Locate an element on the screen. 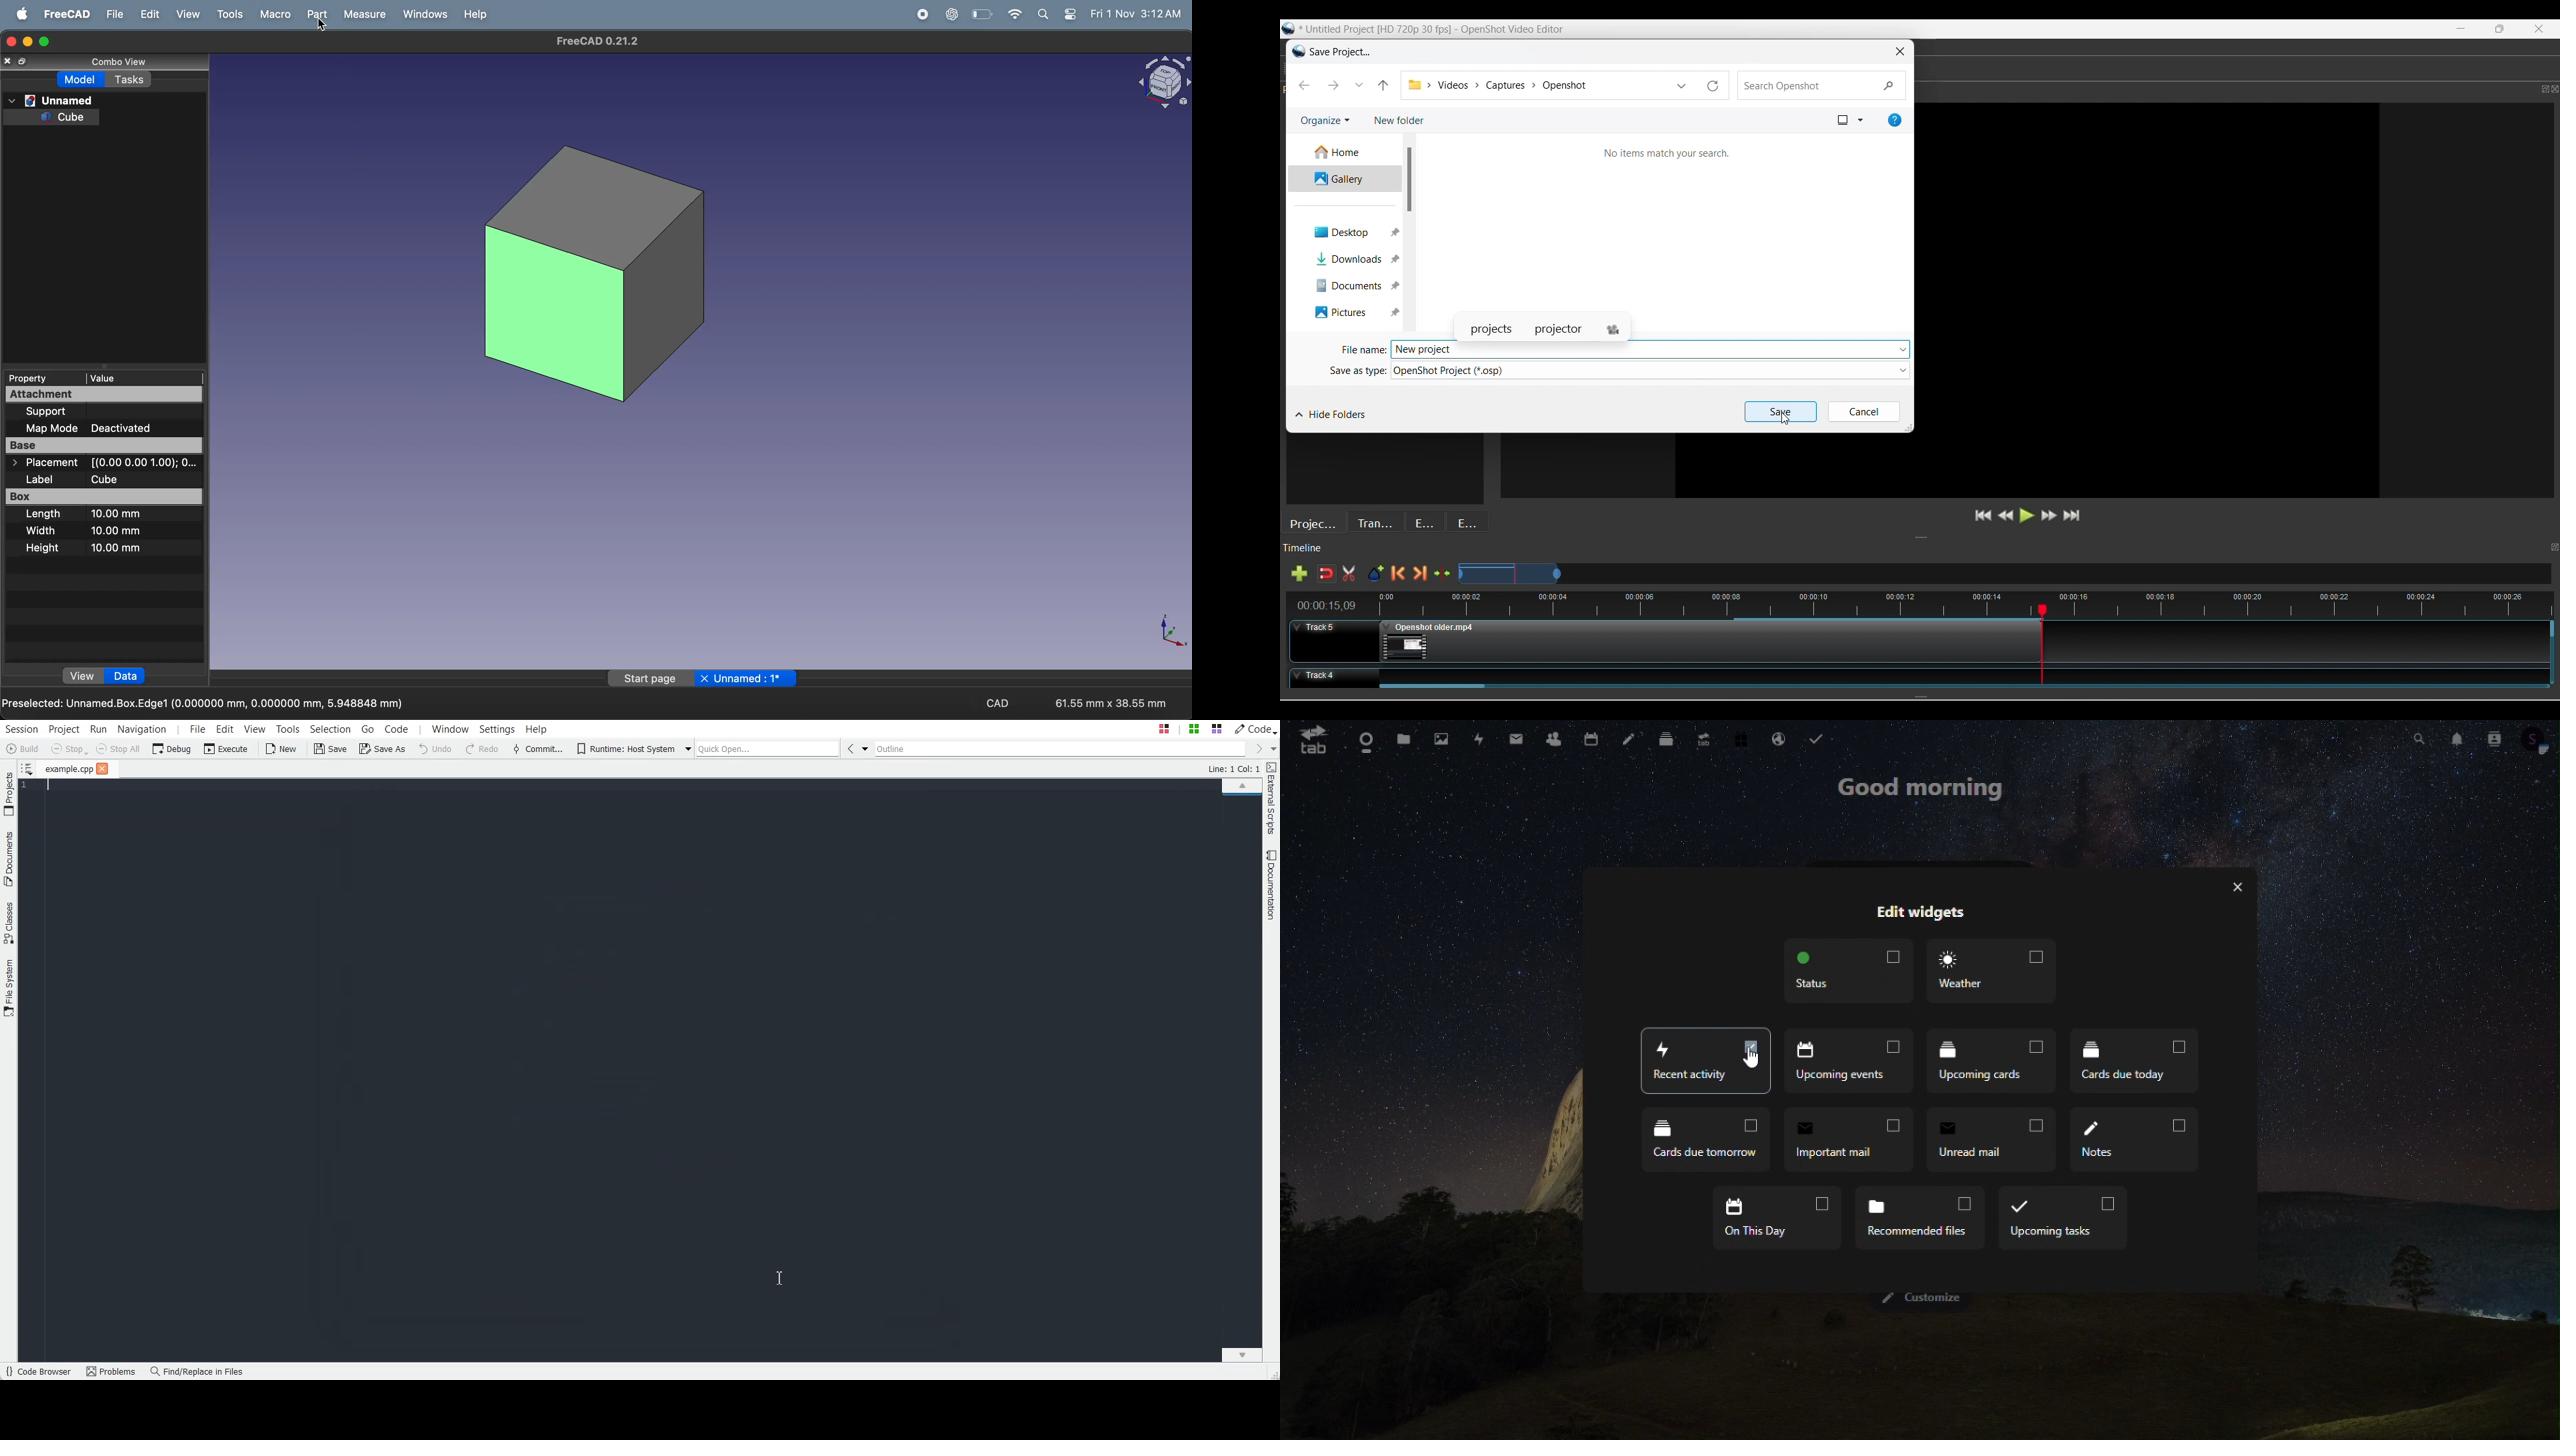  FreeCAD 0.21.2 is located at coordinates (594, 41).